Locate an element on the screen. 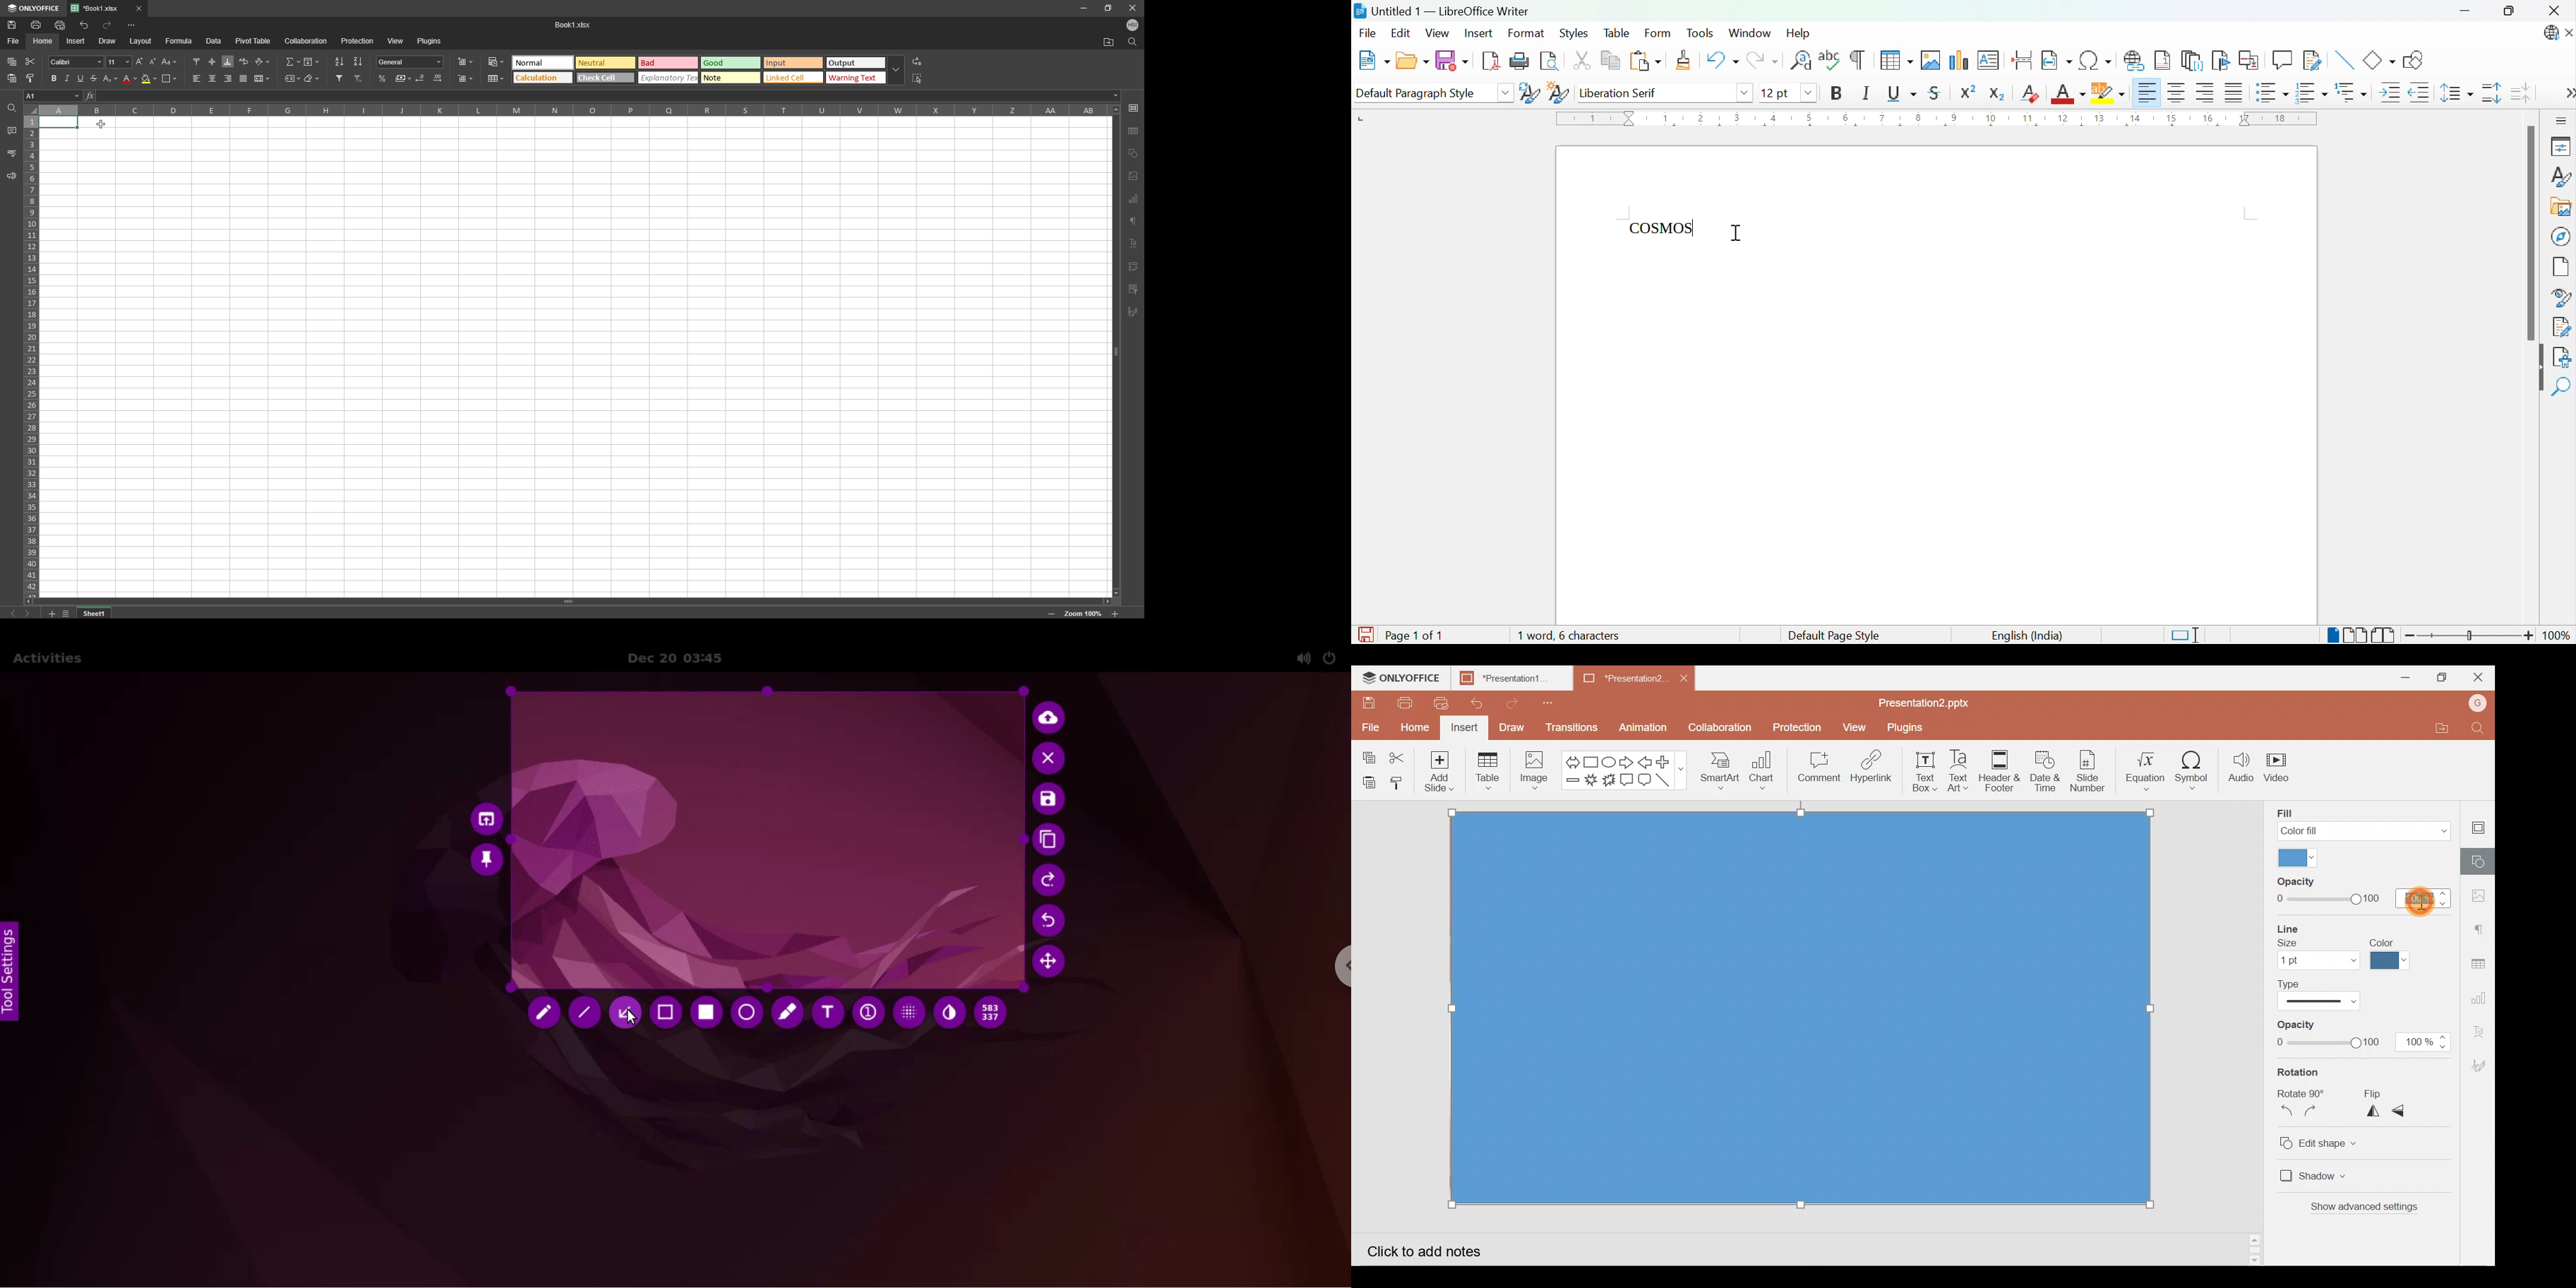 The image size is (2576, 1288). Default Paragraph Style is located at coordinates (1420, 93).